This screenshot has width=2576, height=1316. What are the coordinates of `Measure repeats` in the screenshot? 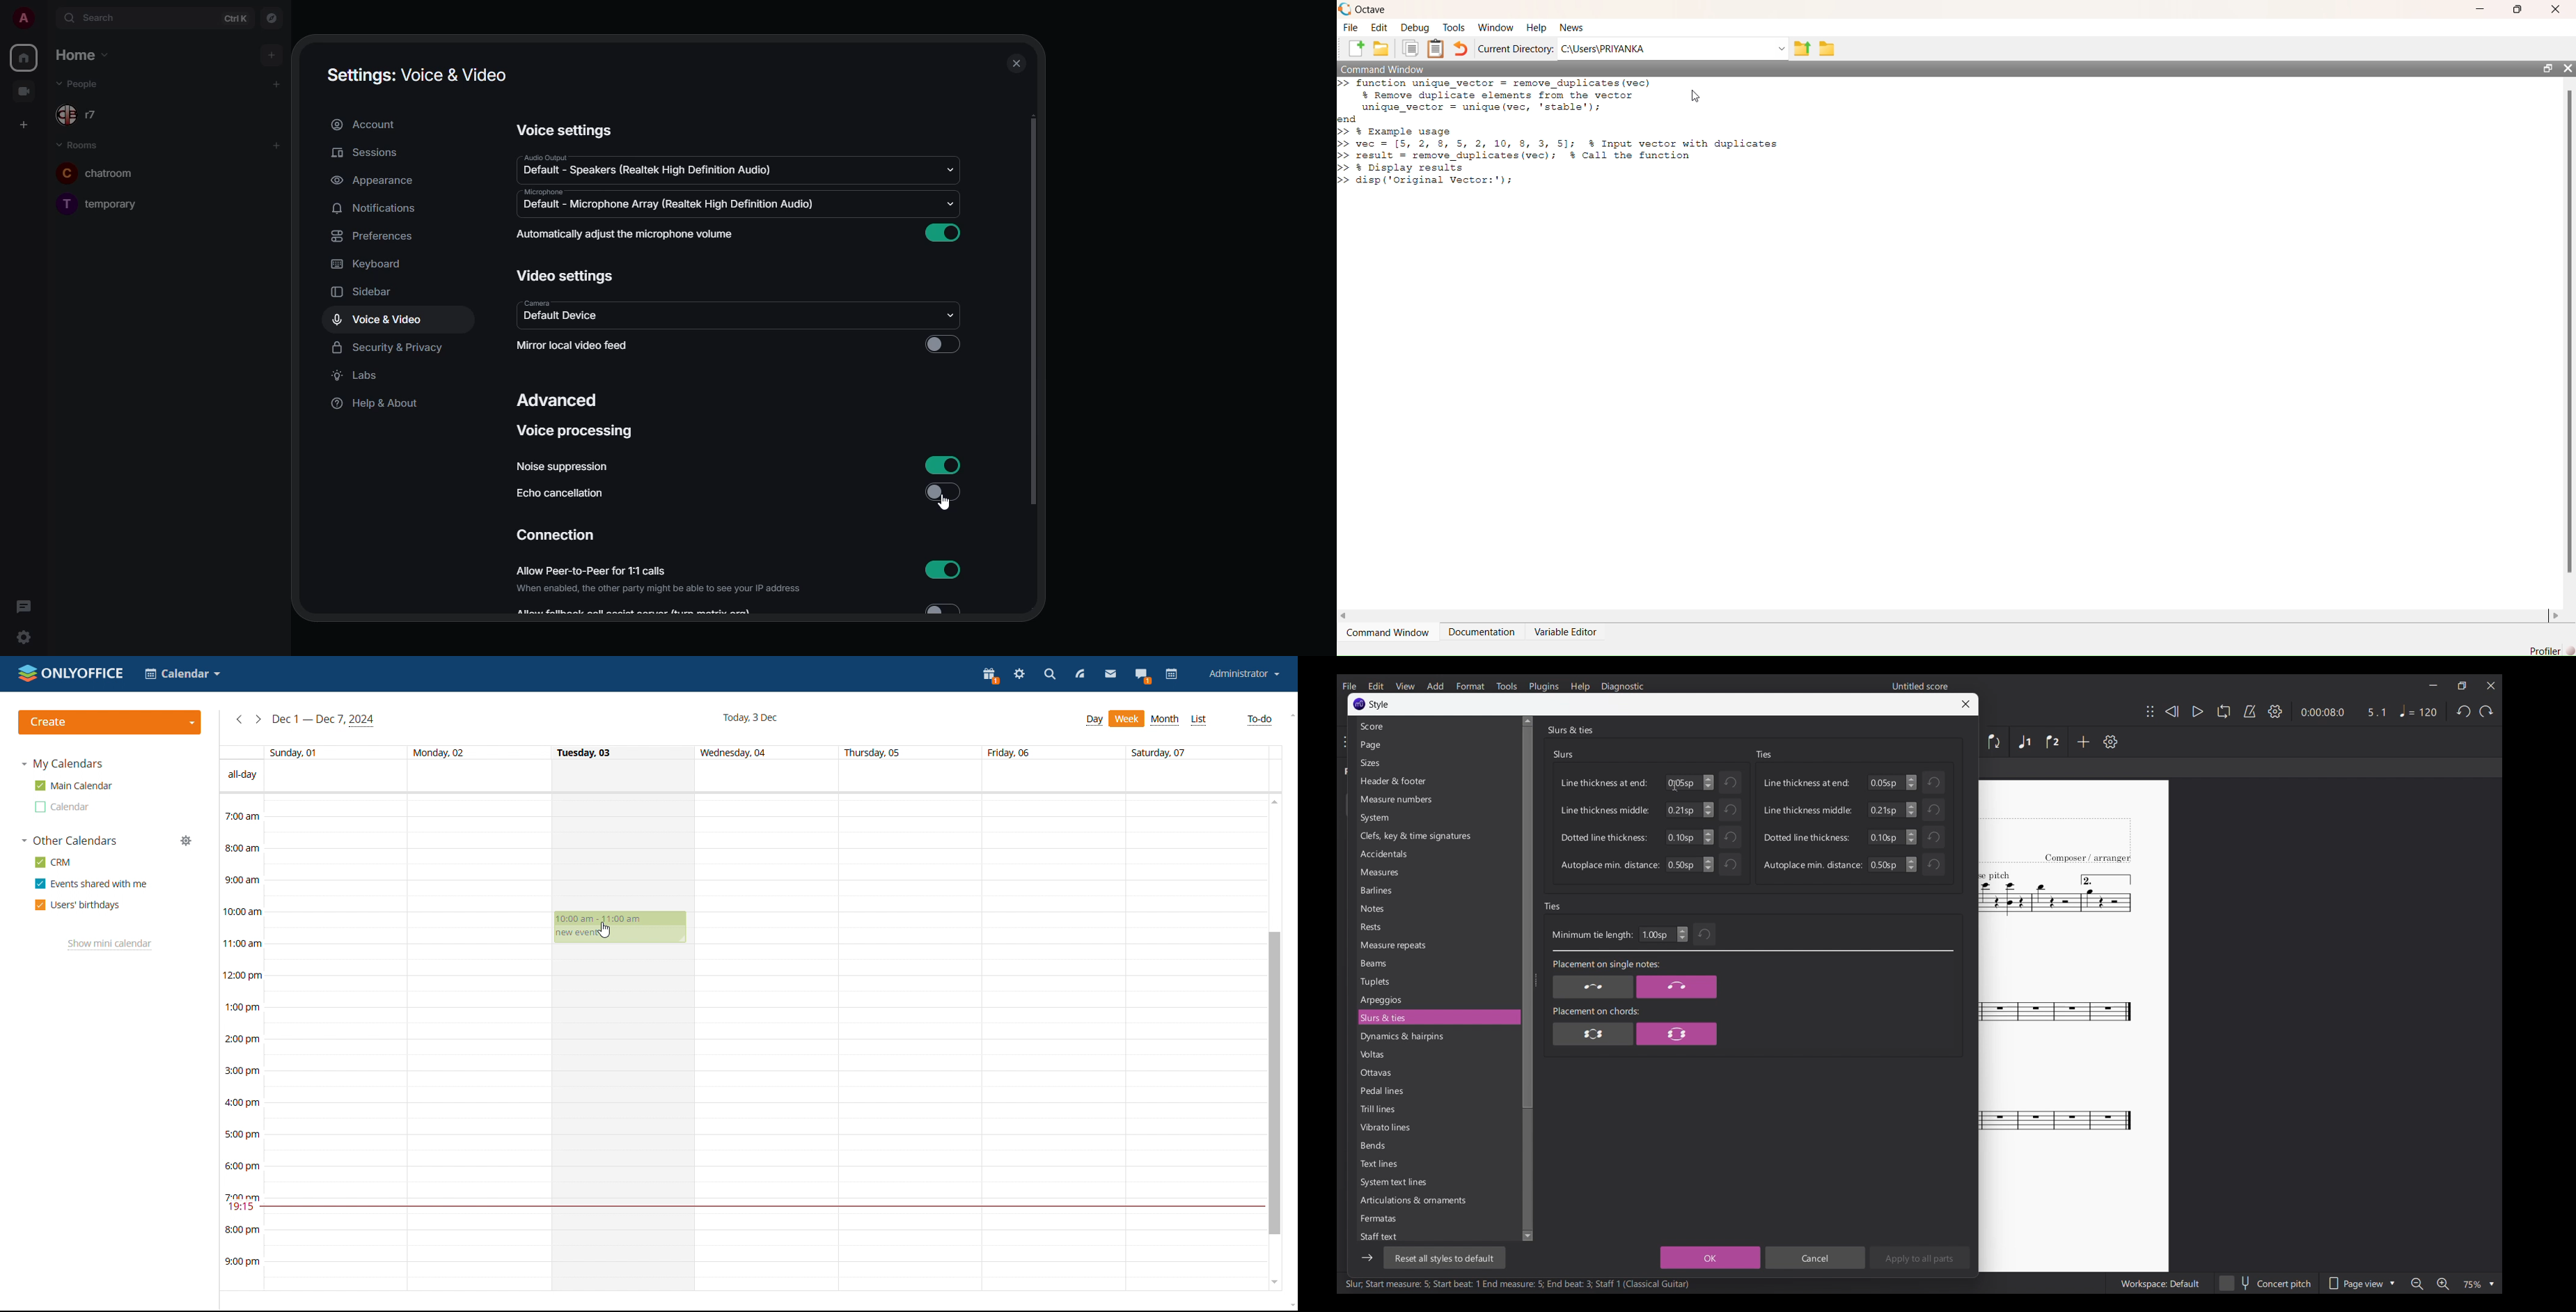 It's located at (1437, 945).